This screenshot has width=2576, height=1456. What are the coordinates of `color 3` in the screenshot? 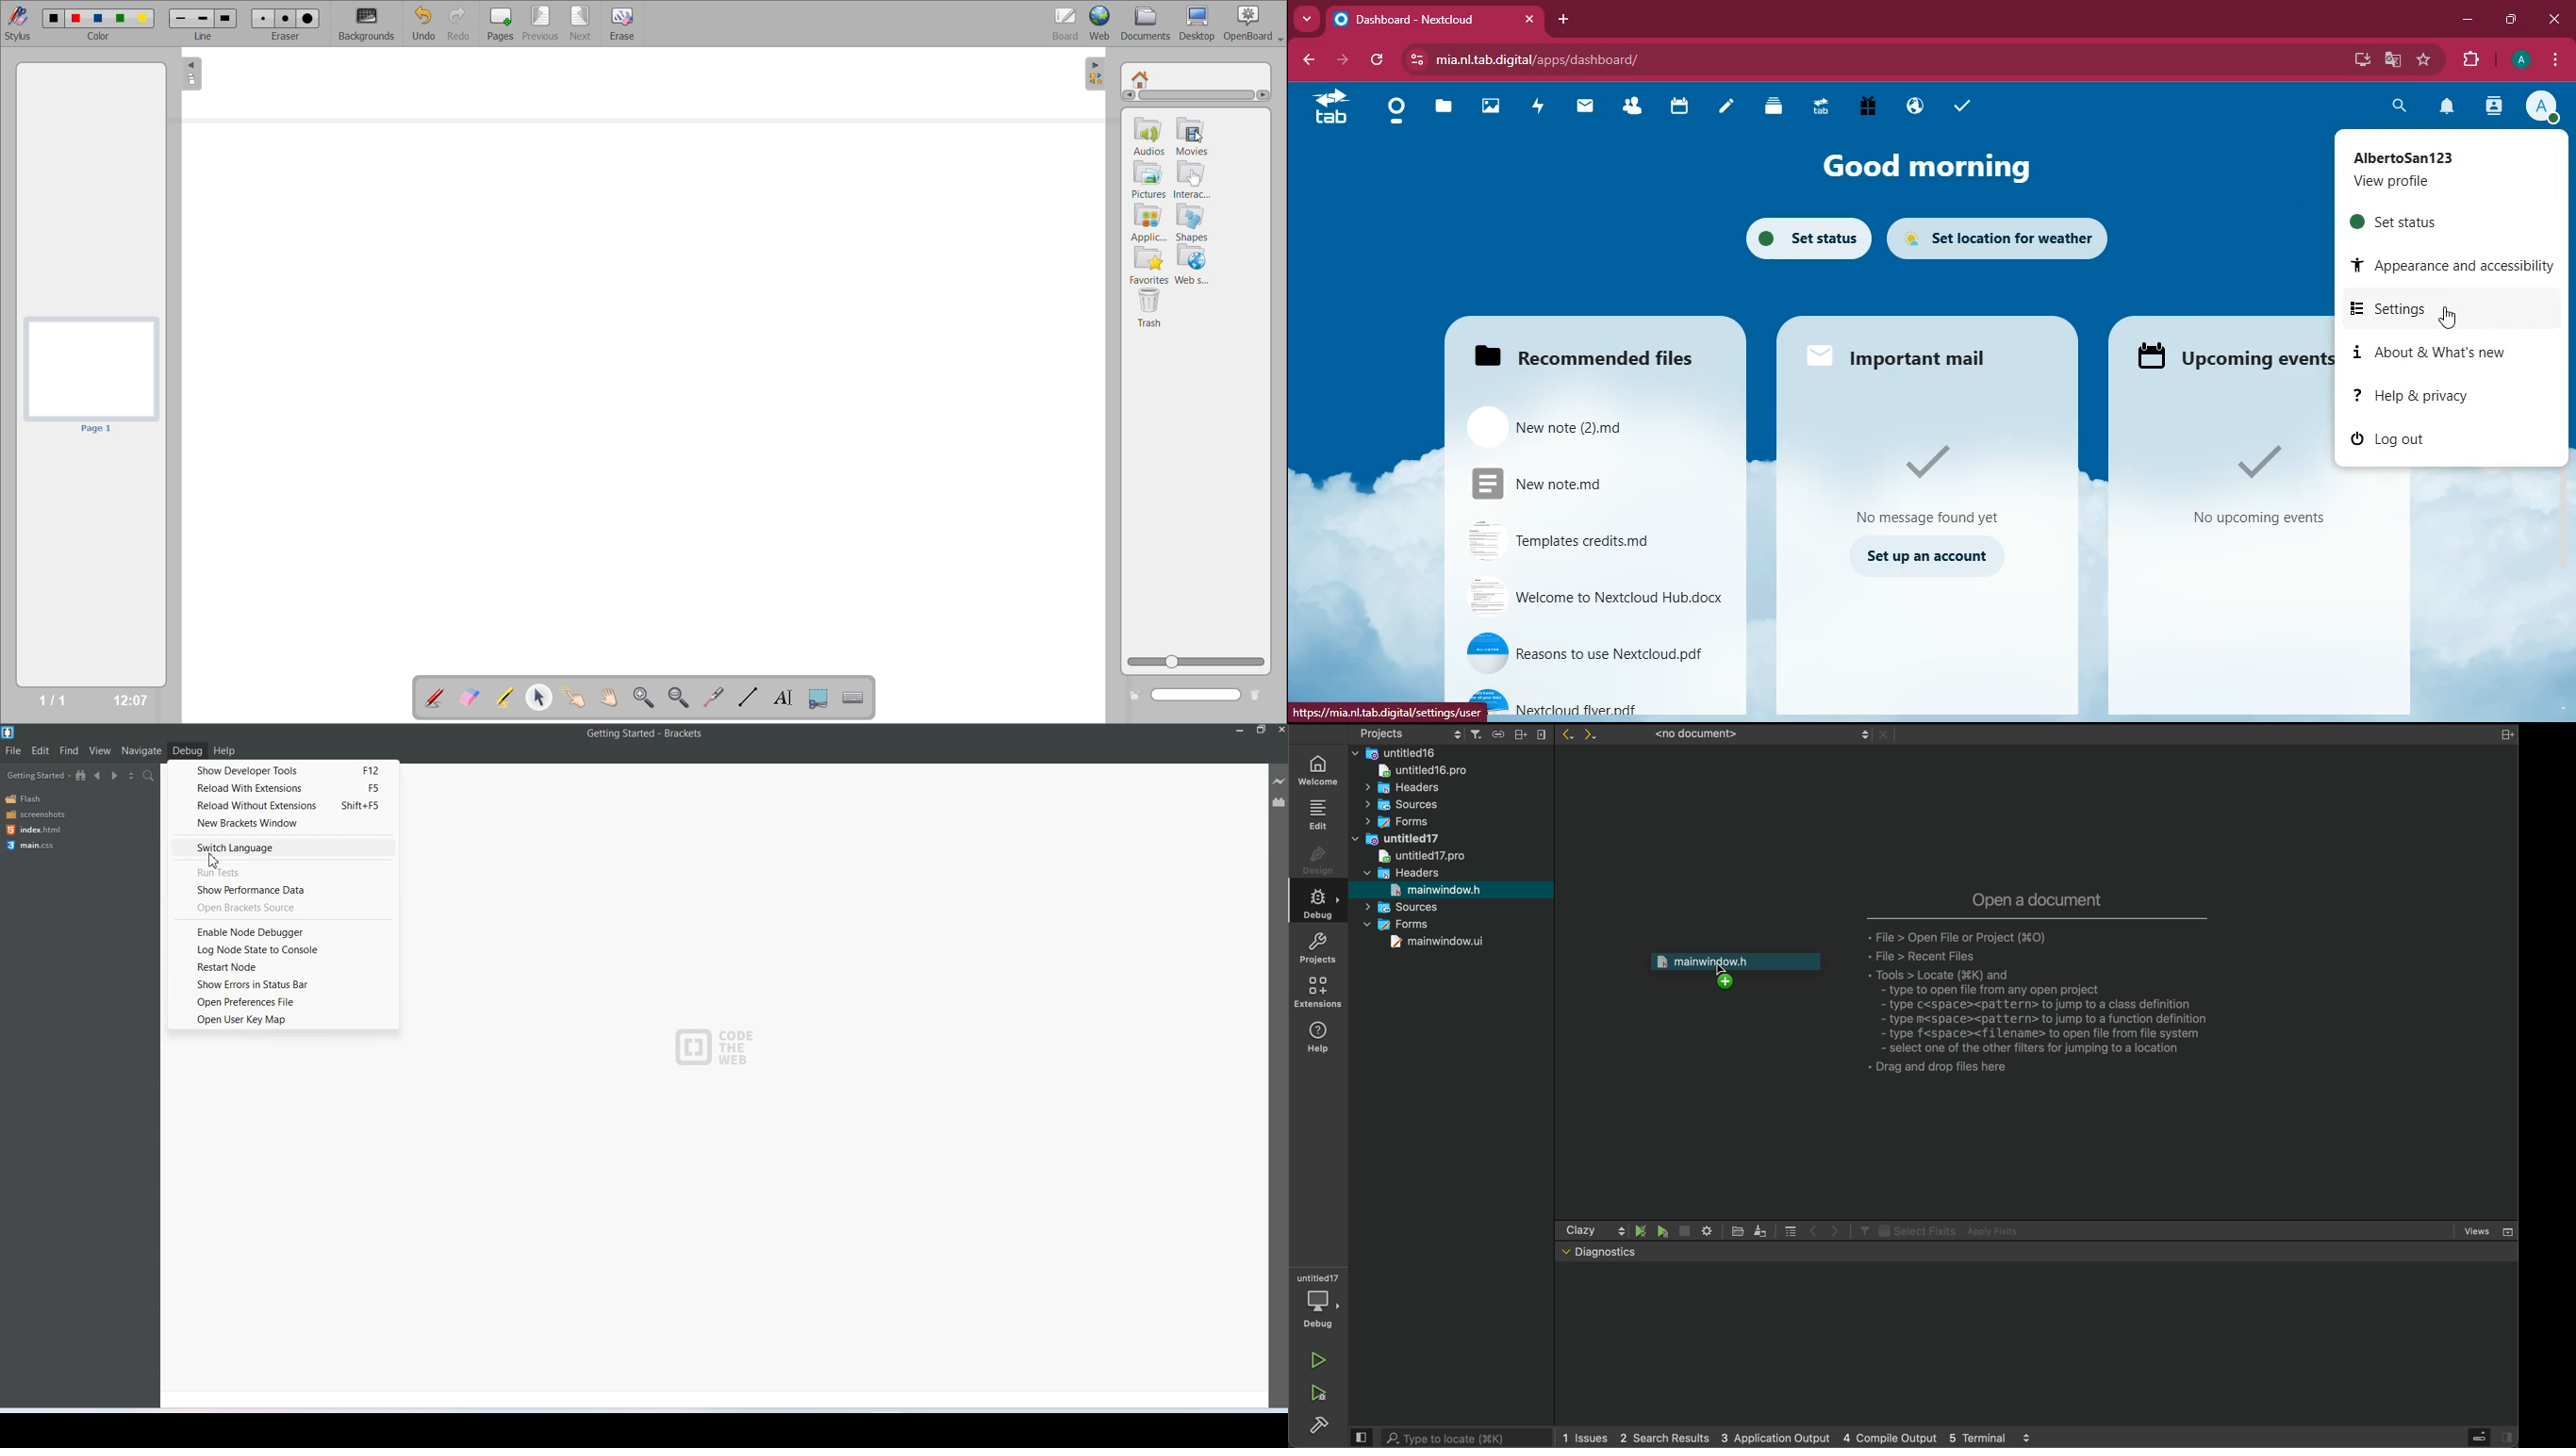 It's located at (99, 17).